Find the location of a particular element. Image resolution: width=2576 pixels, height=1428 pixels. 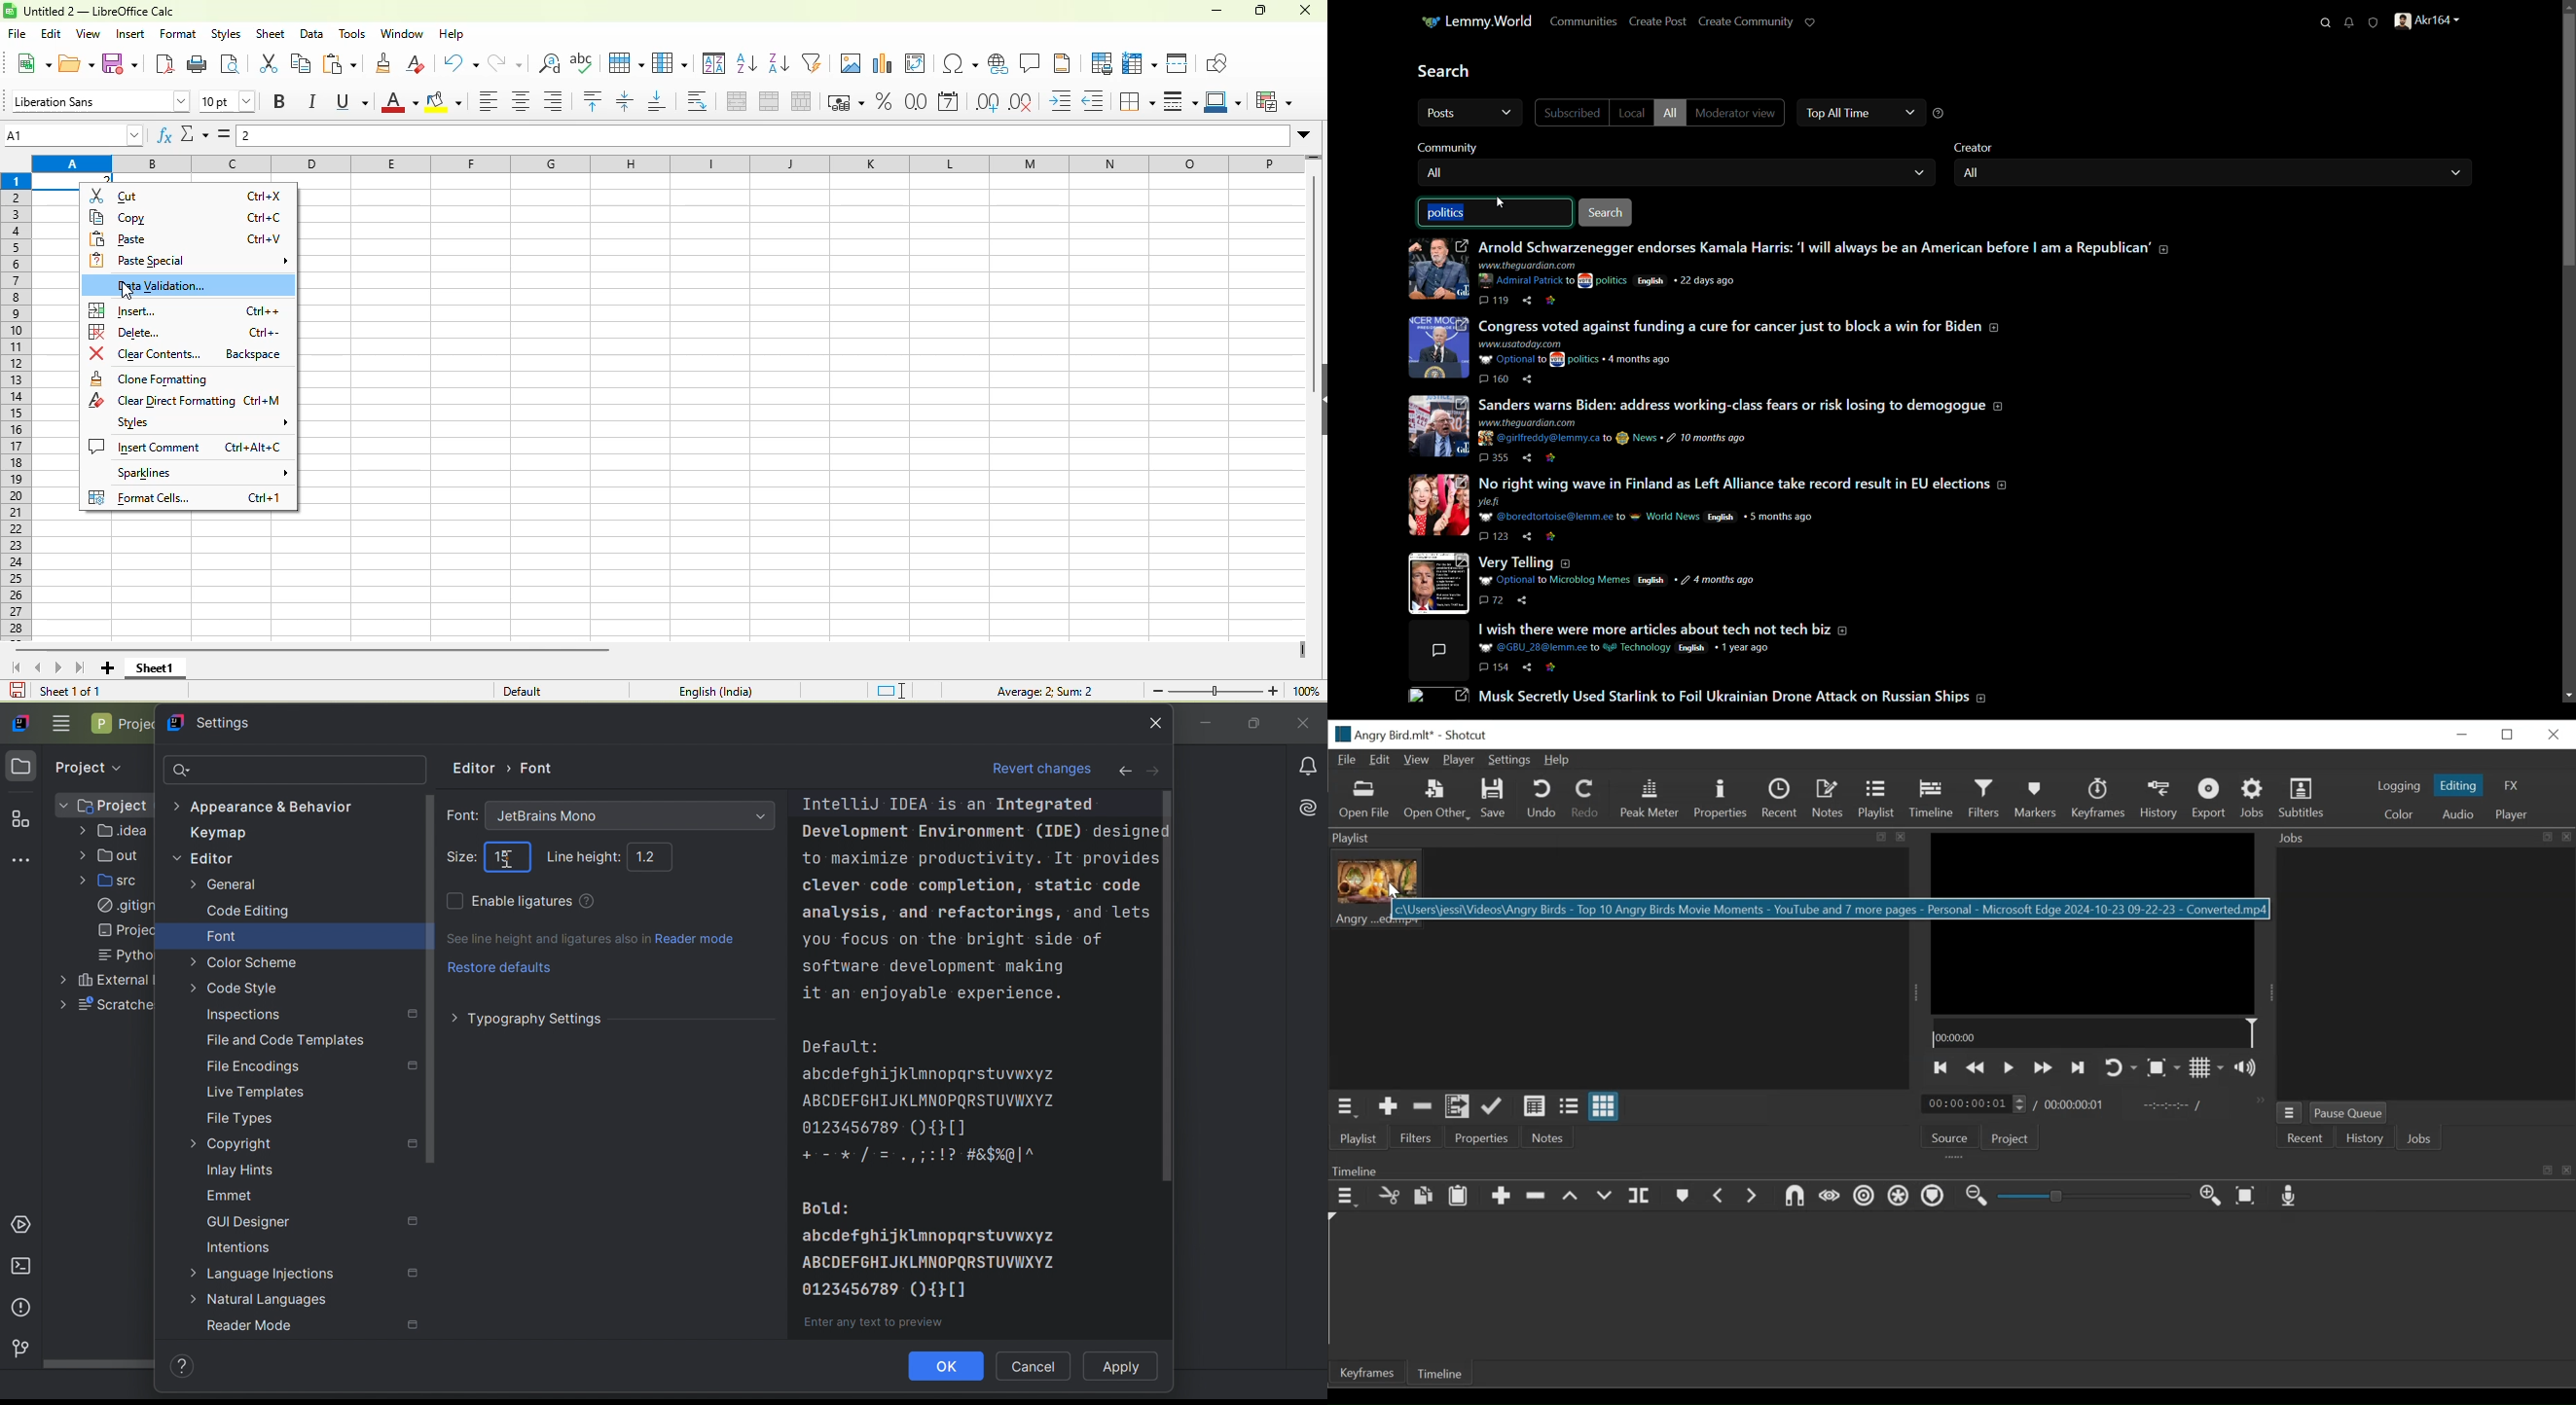

clear contents is located at coordinates (189, 357).